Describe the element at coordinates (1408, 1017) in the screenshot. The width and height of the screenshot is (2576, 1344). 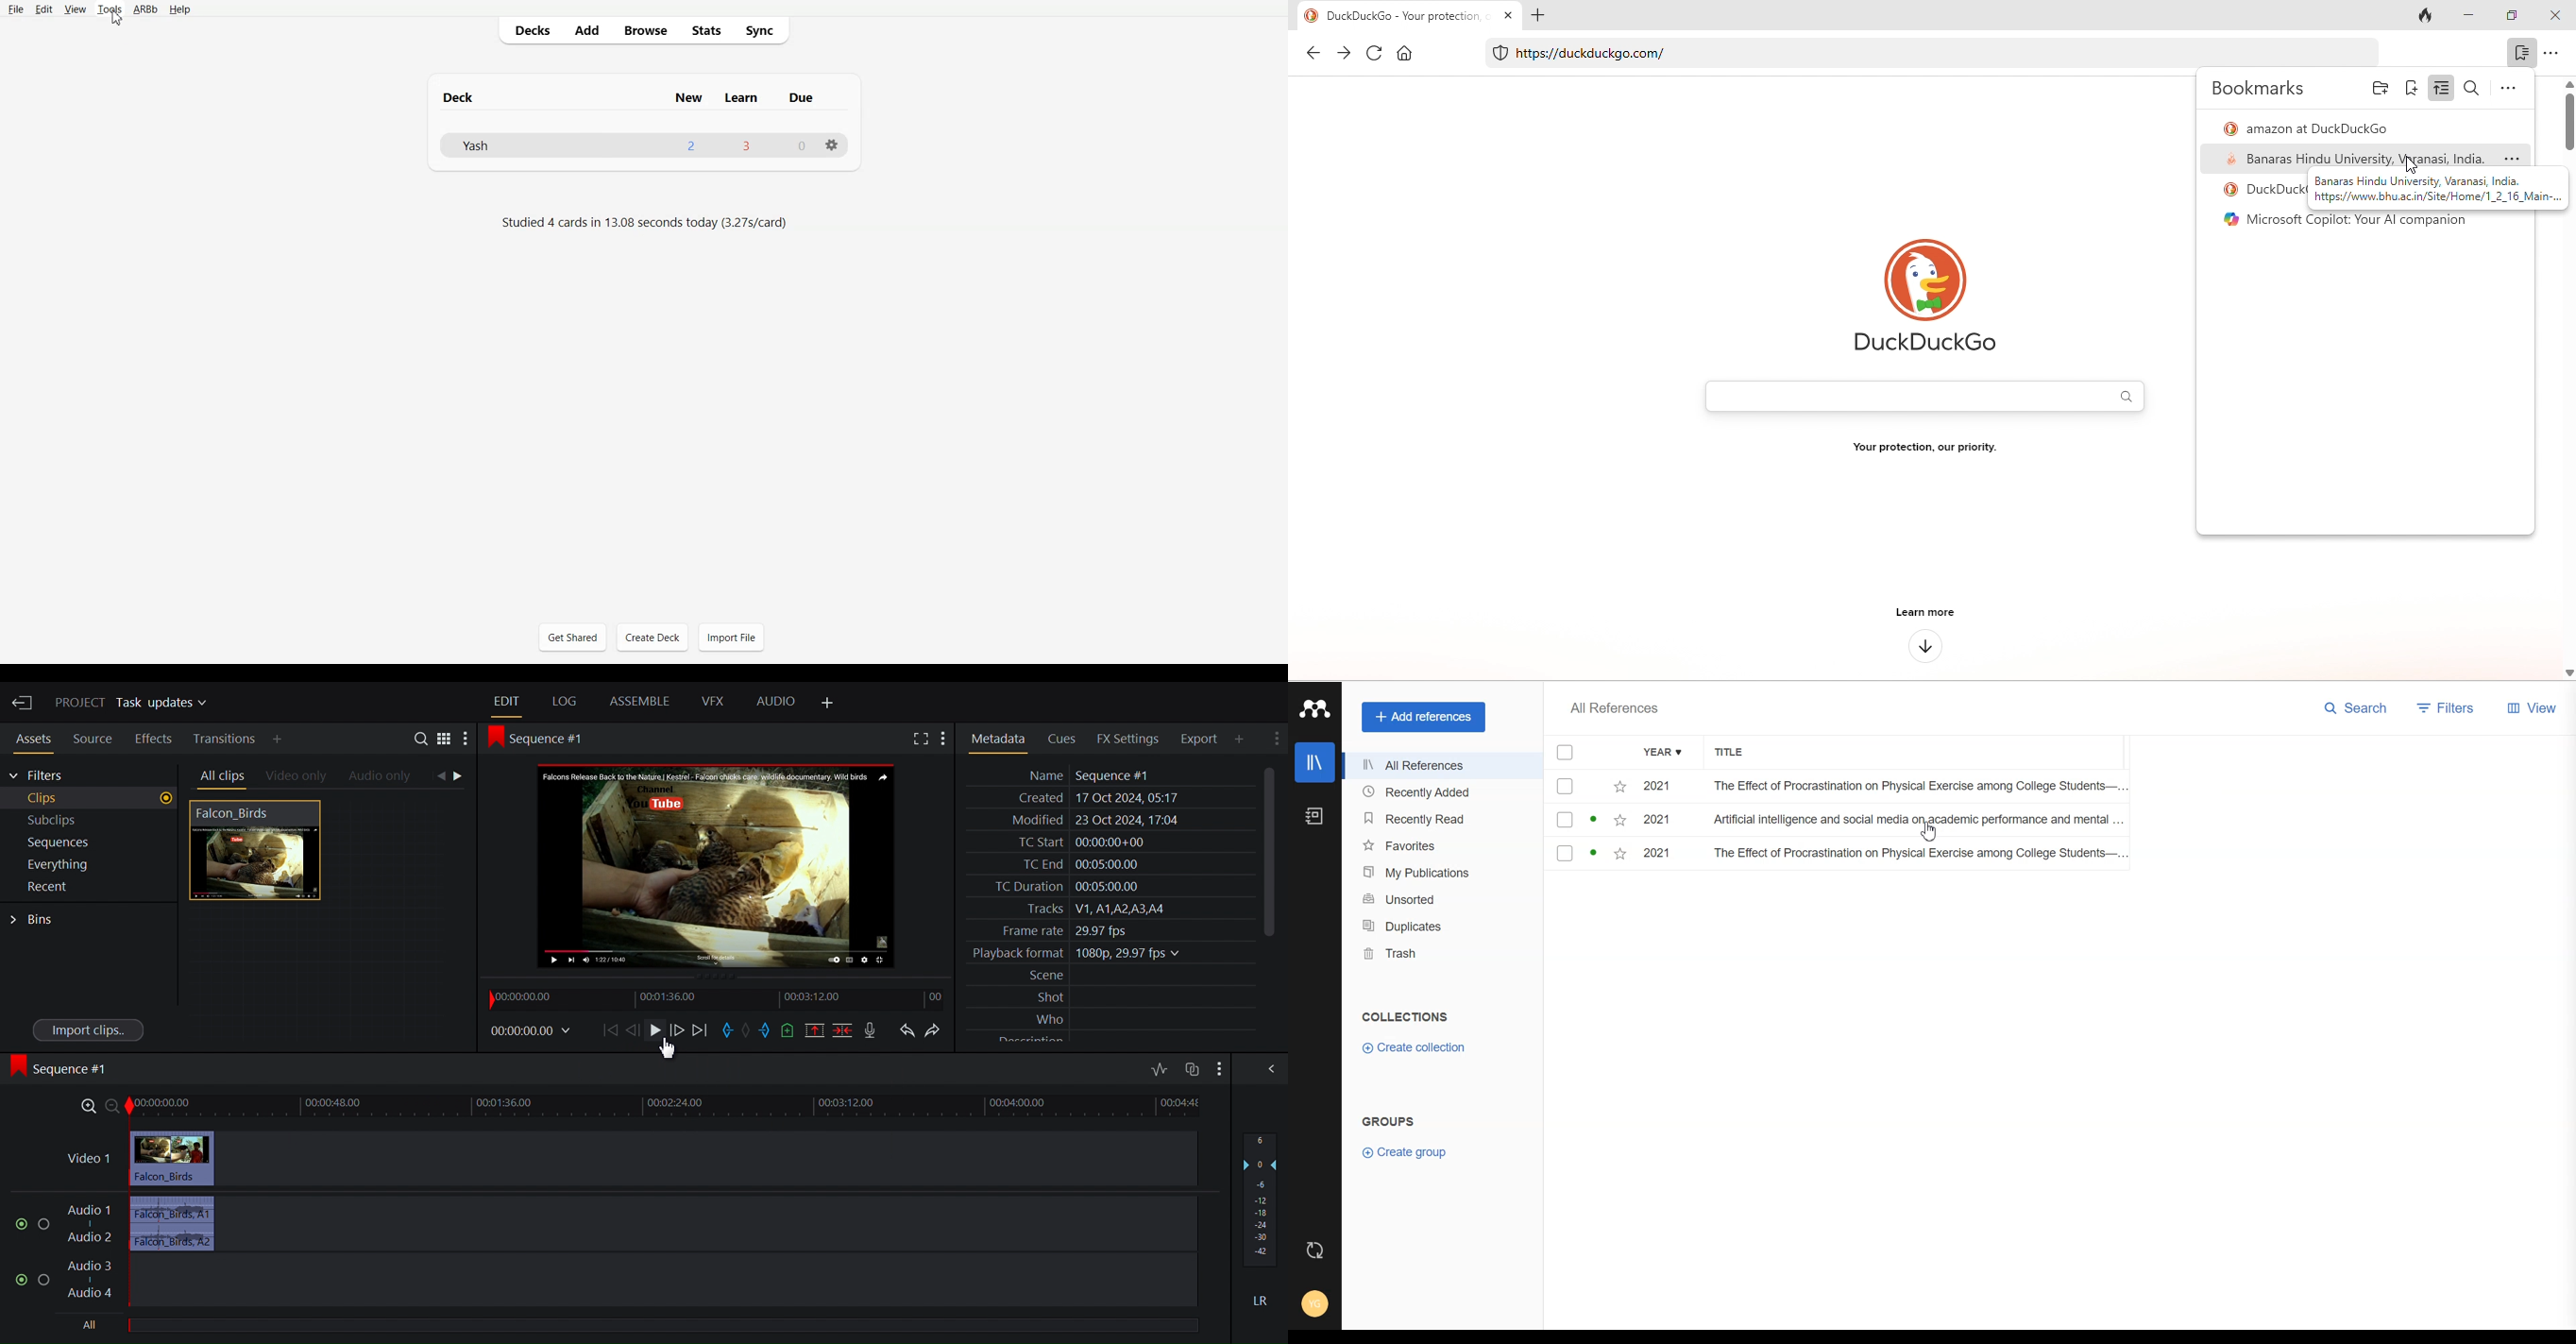
I see `COLLECTIONS` at that location.